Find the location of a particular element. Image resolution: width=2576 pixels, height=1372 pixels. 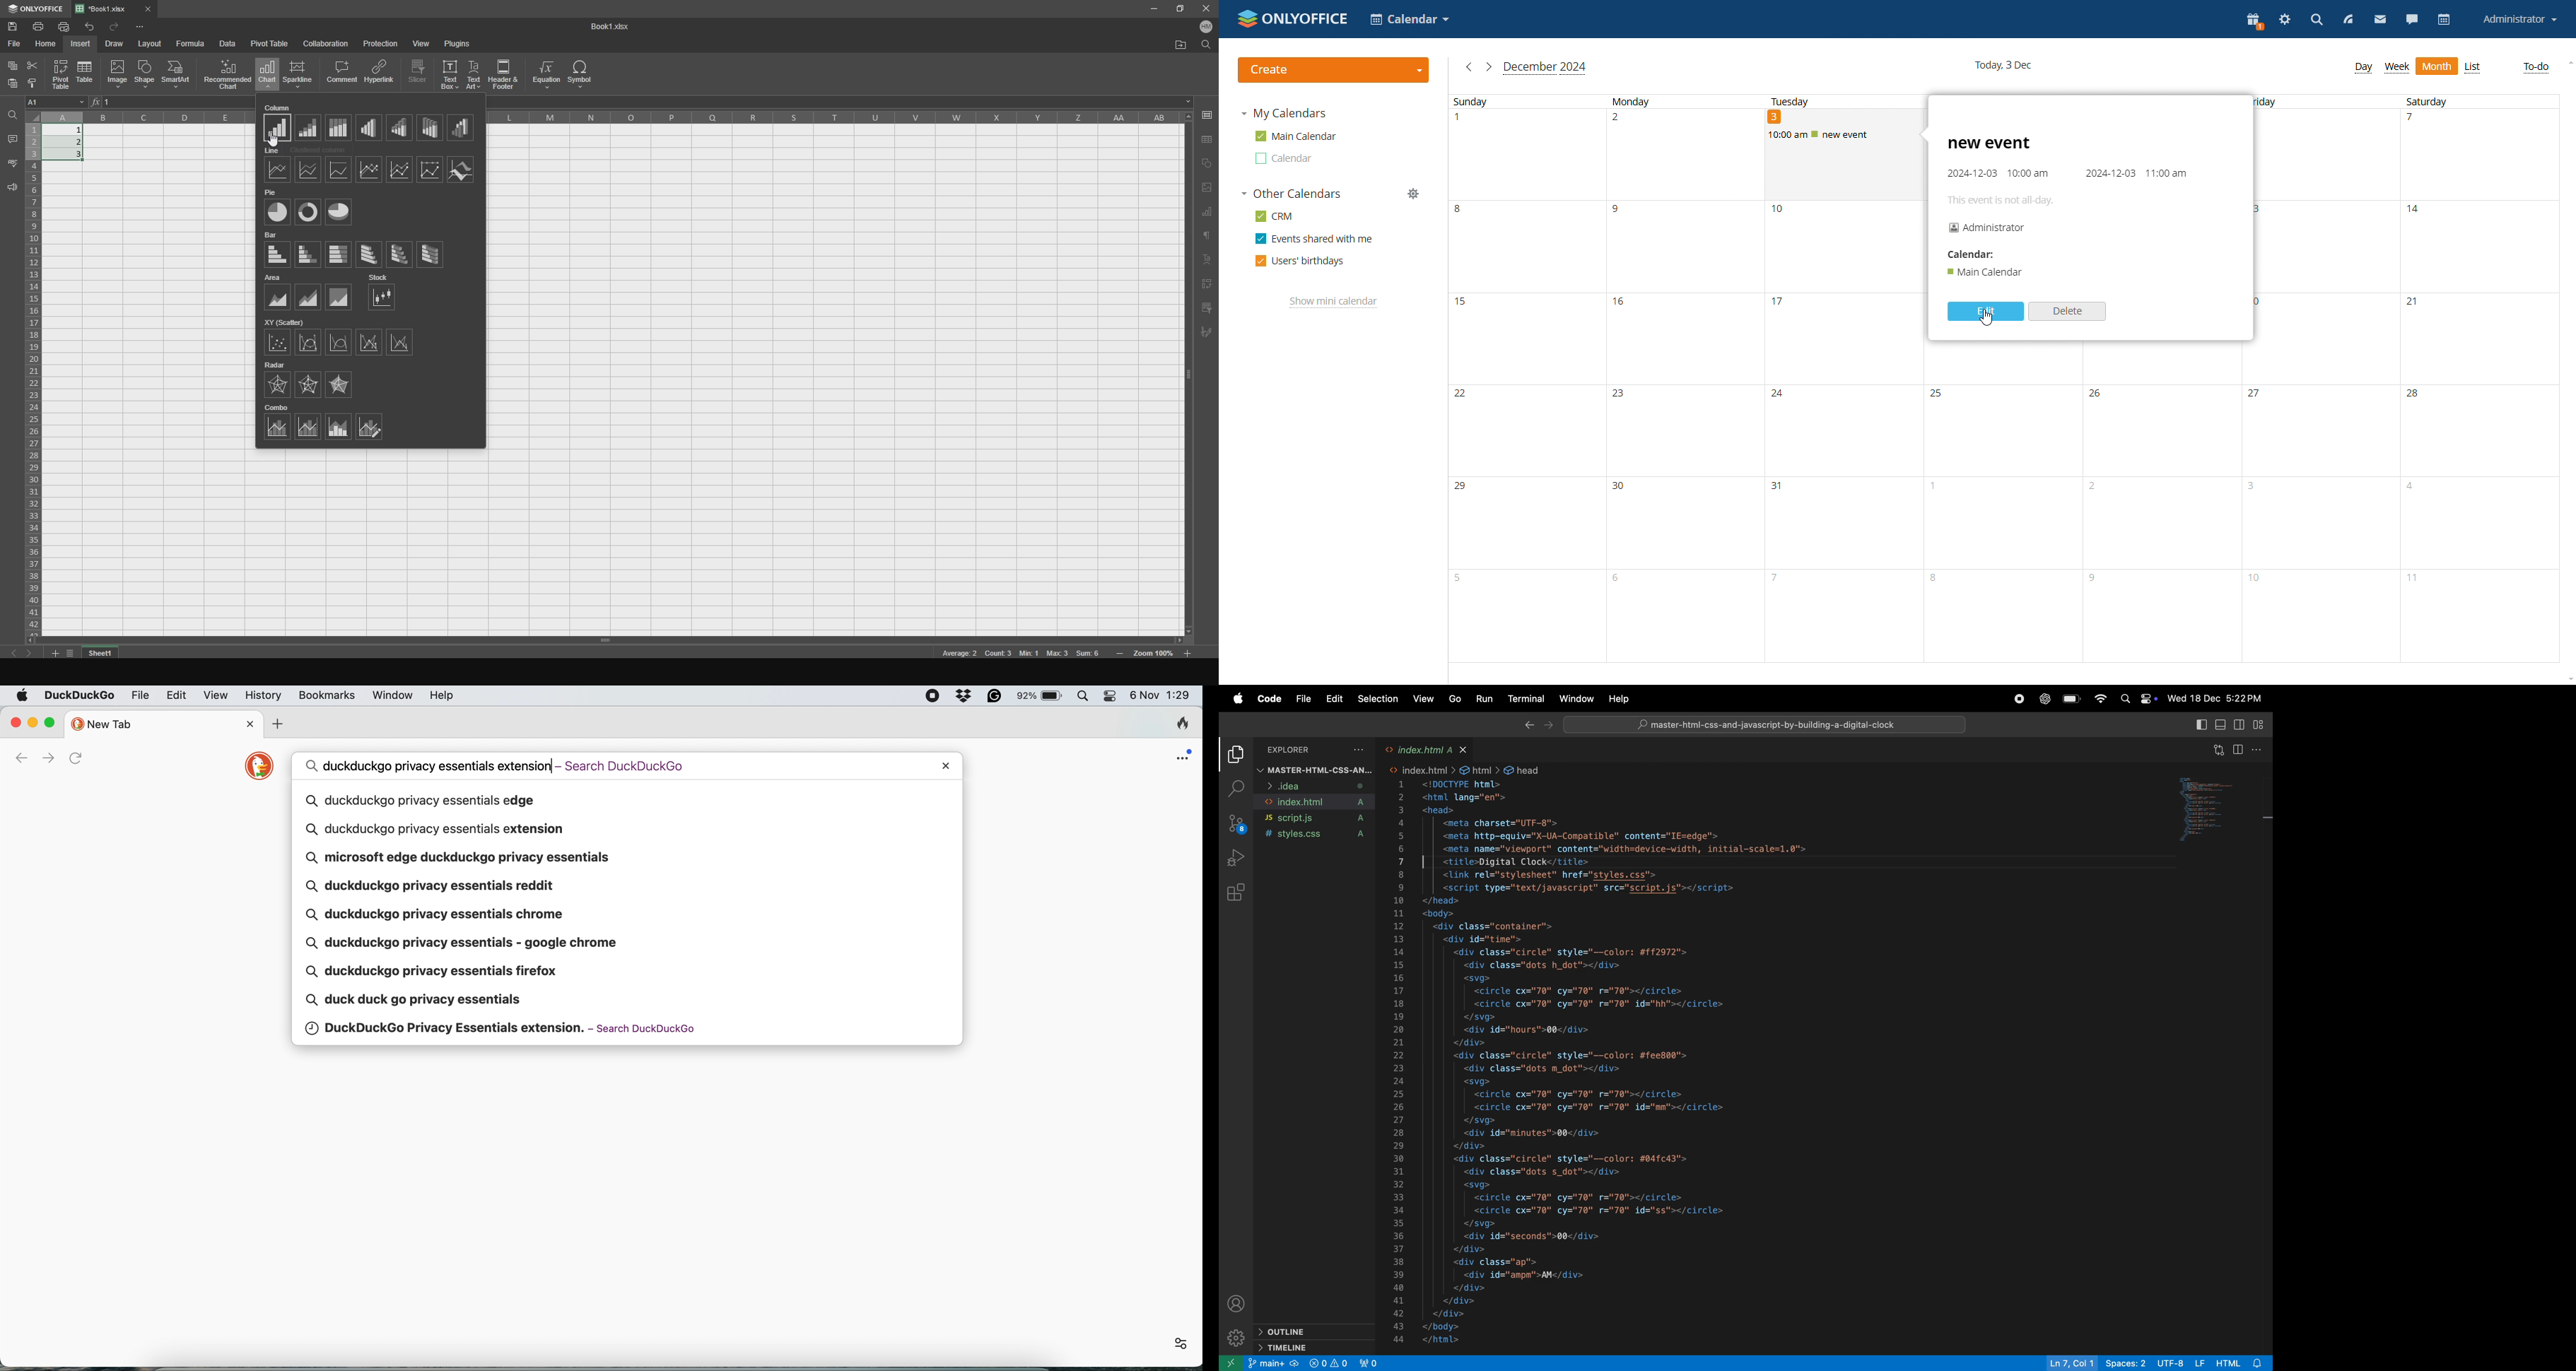

record is located at coordinates (2017, 701).